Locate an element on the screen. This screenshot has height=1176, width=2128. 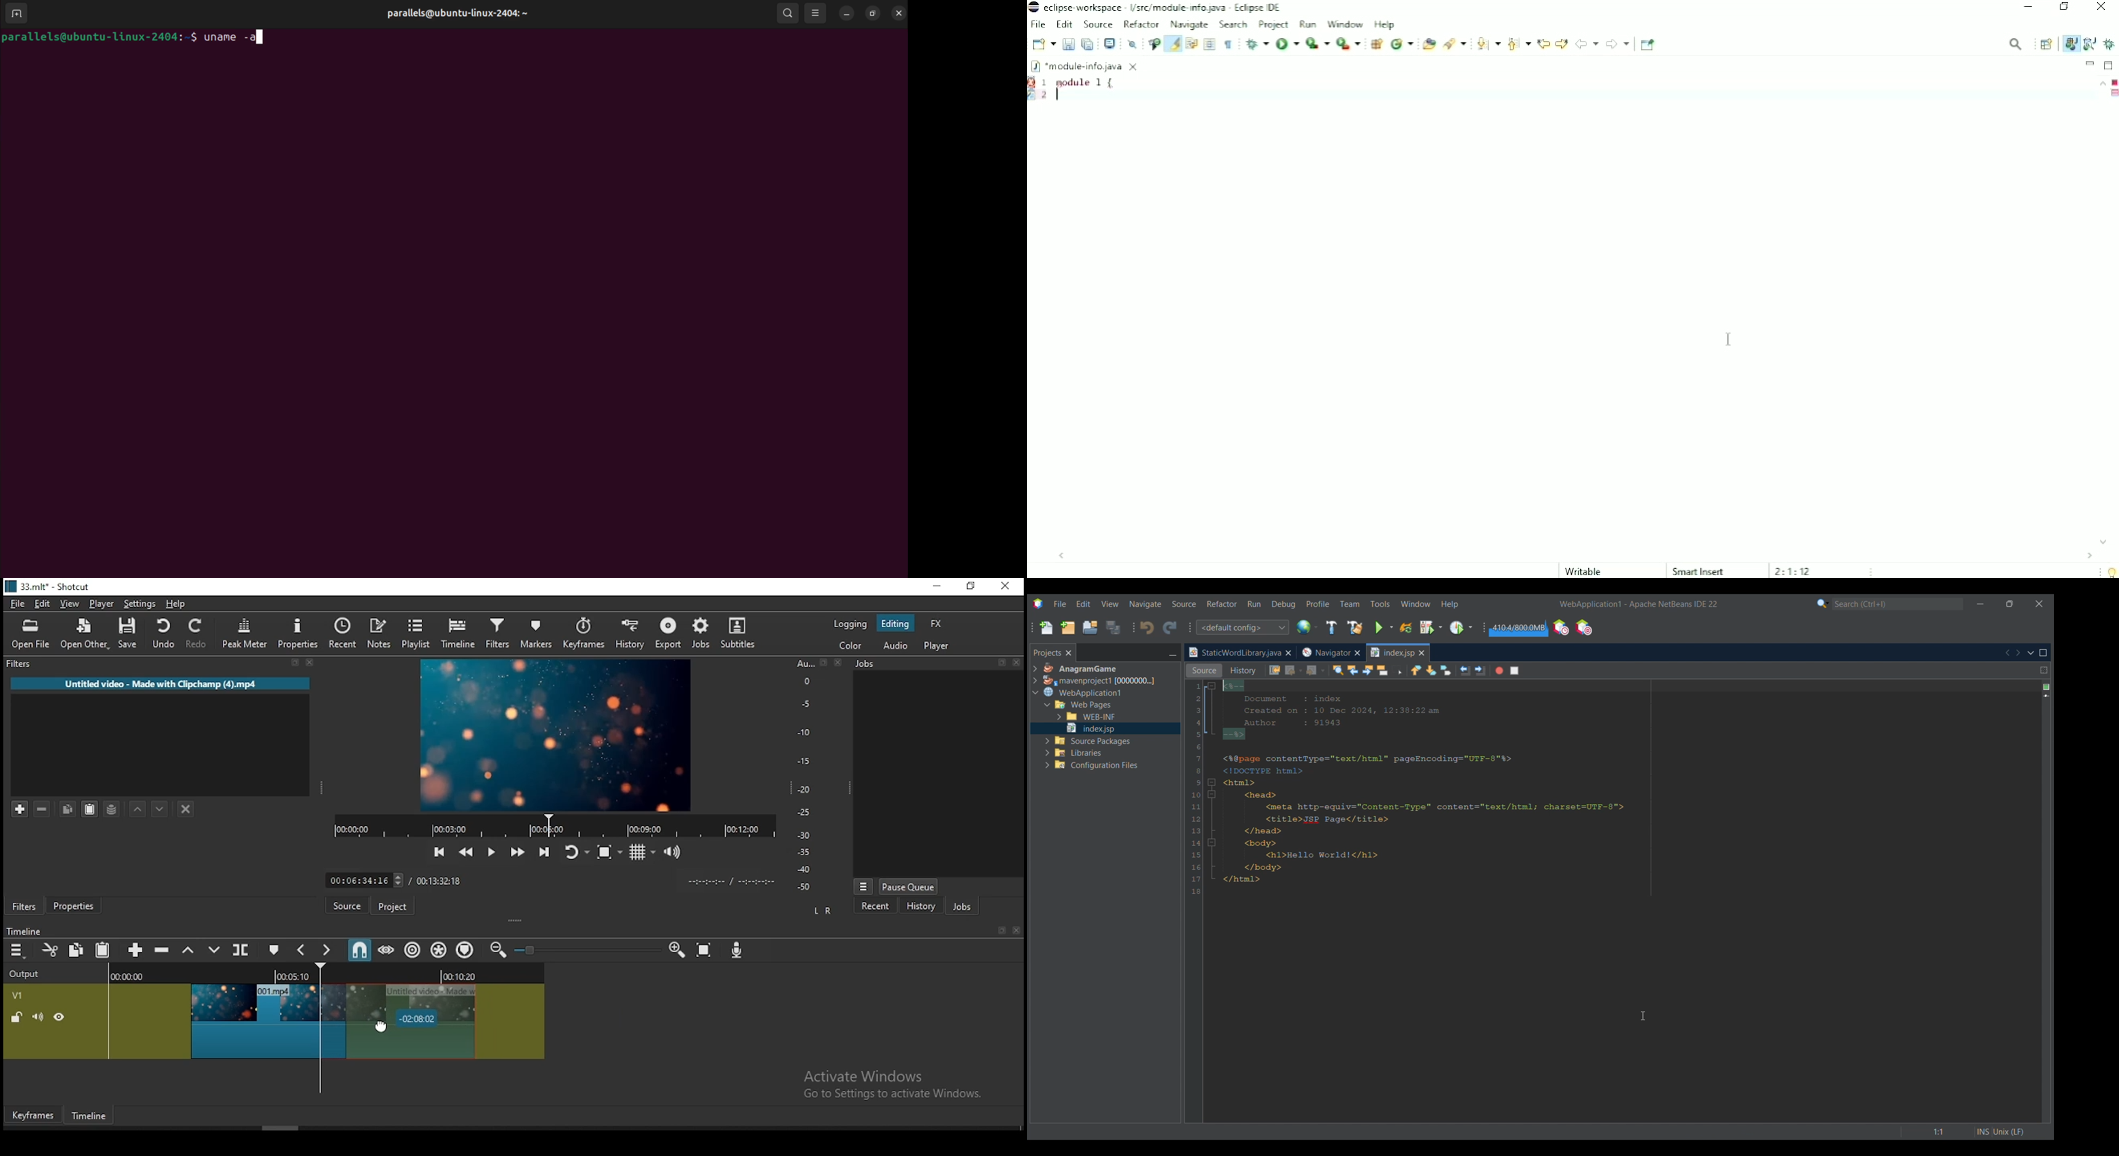
close window is located at coordinates (1005, 587).